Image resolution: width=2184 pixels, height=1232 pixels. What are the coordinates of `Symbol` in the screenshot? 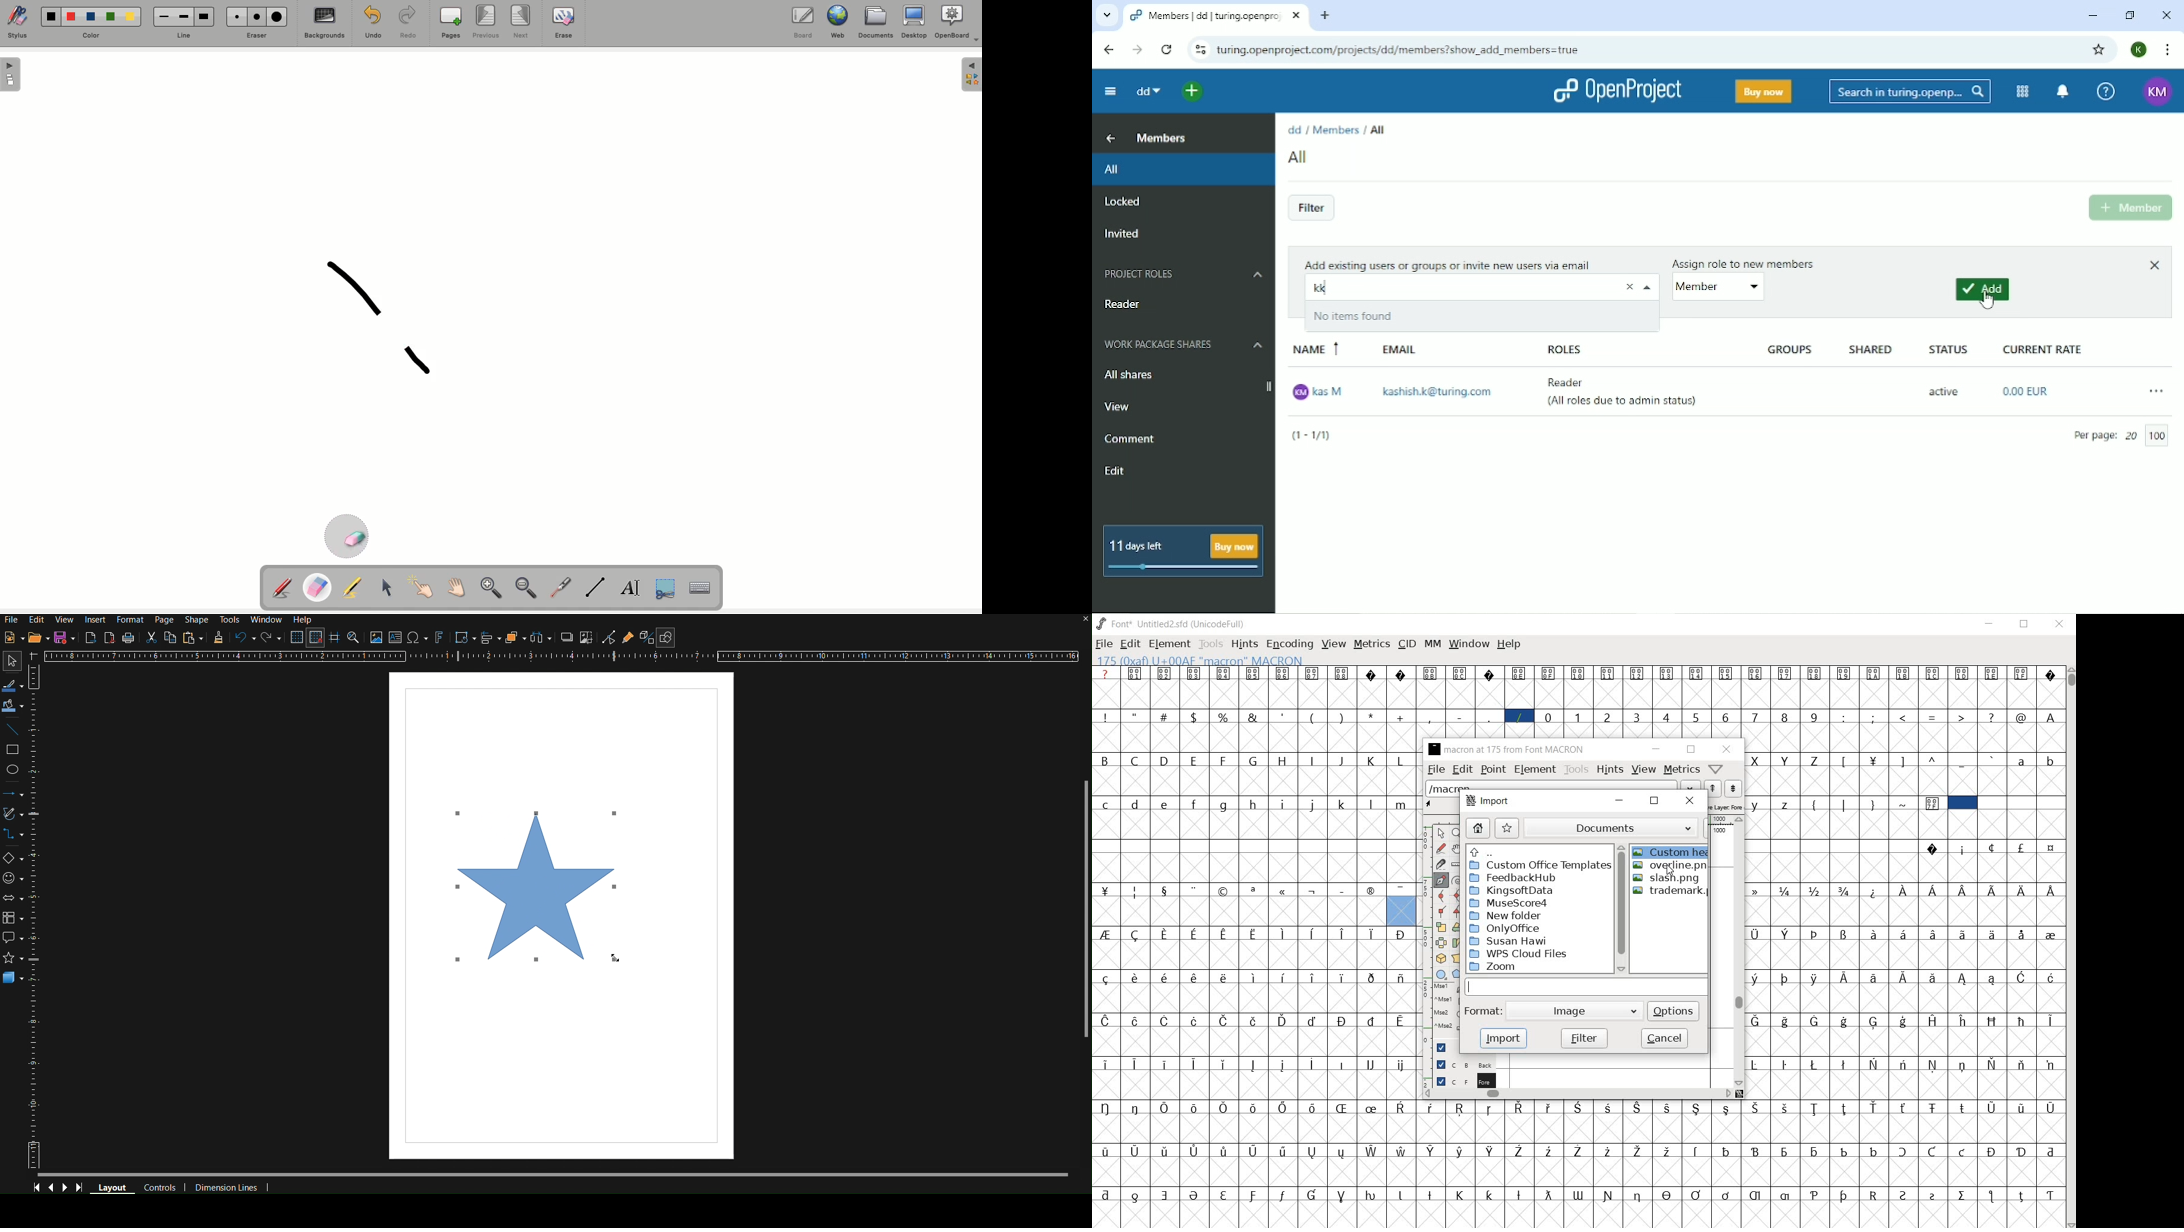 It's located at (1903, 1065).